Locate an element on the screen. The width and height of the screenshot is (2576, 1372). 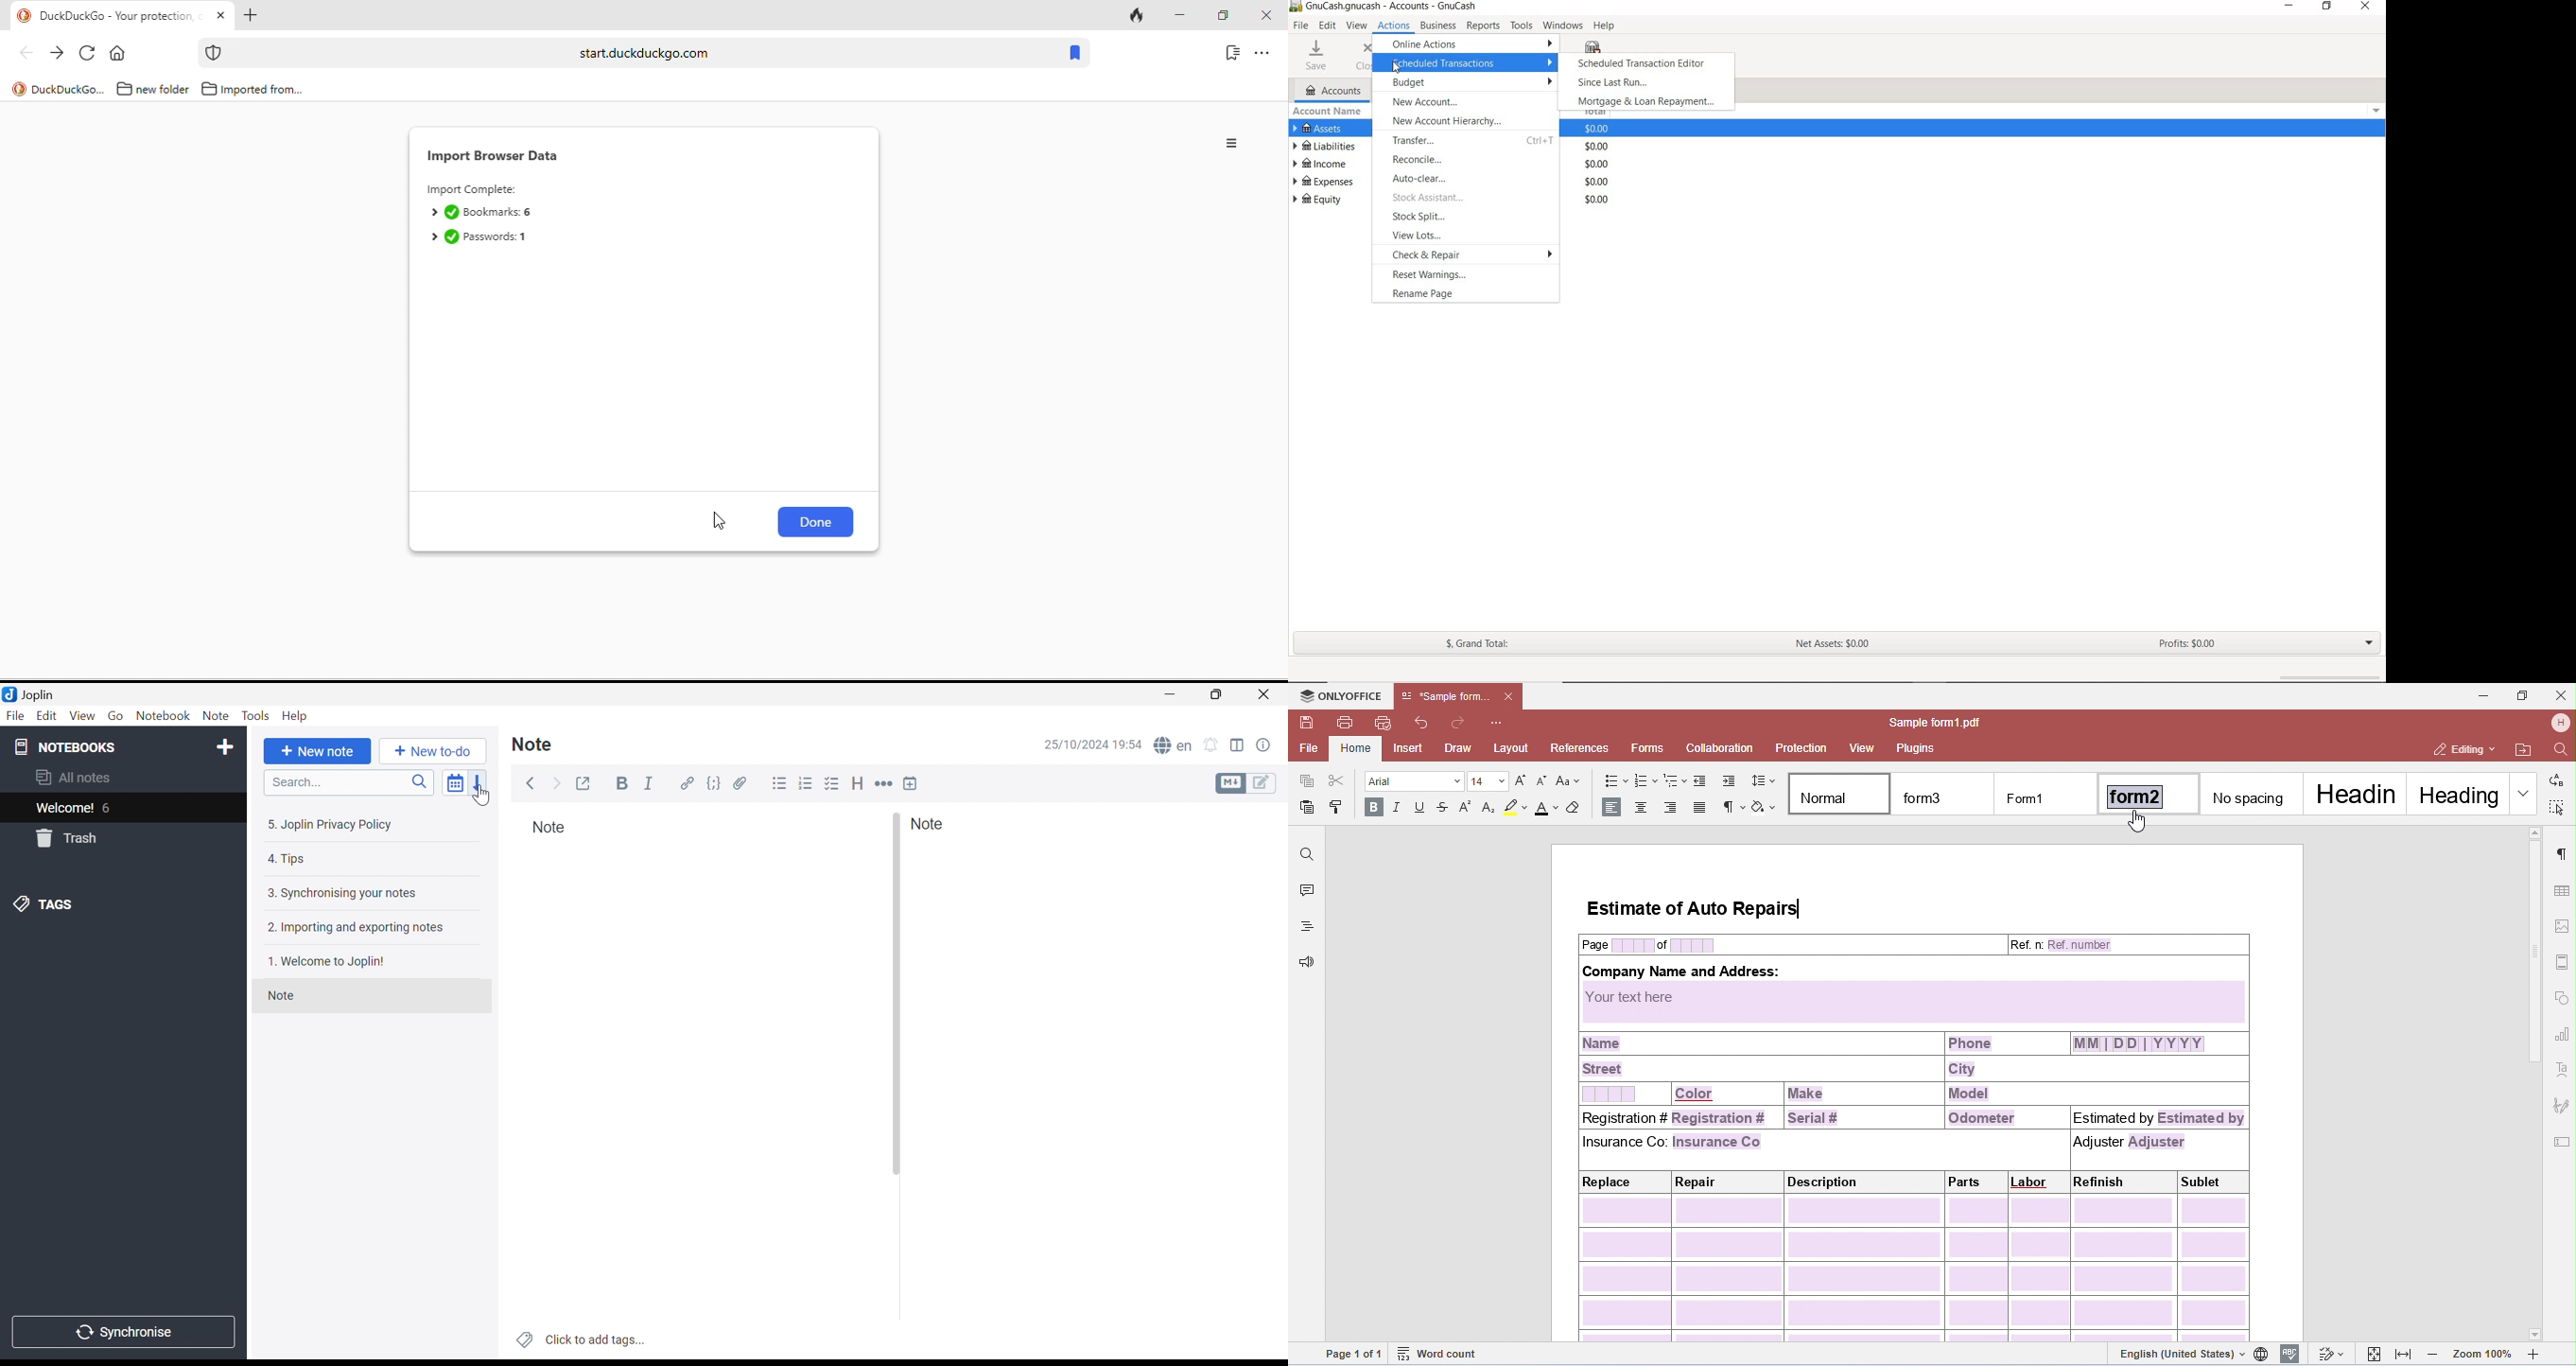
Code is located at coordinates (712, 784).